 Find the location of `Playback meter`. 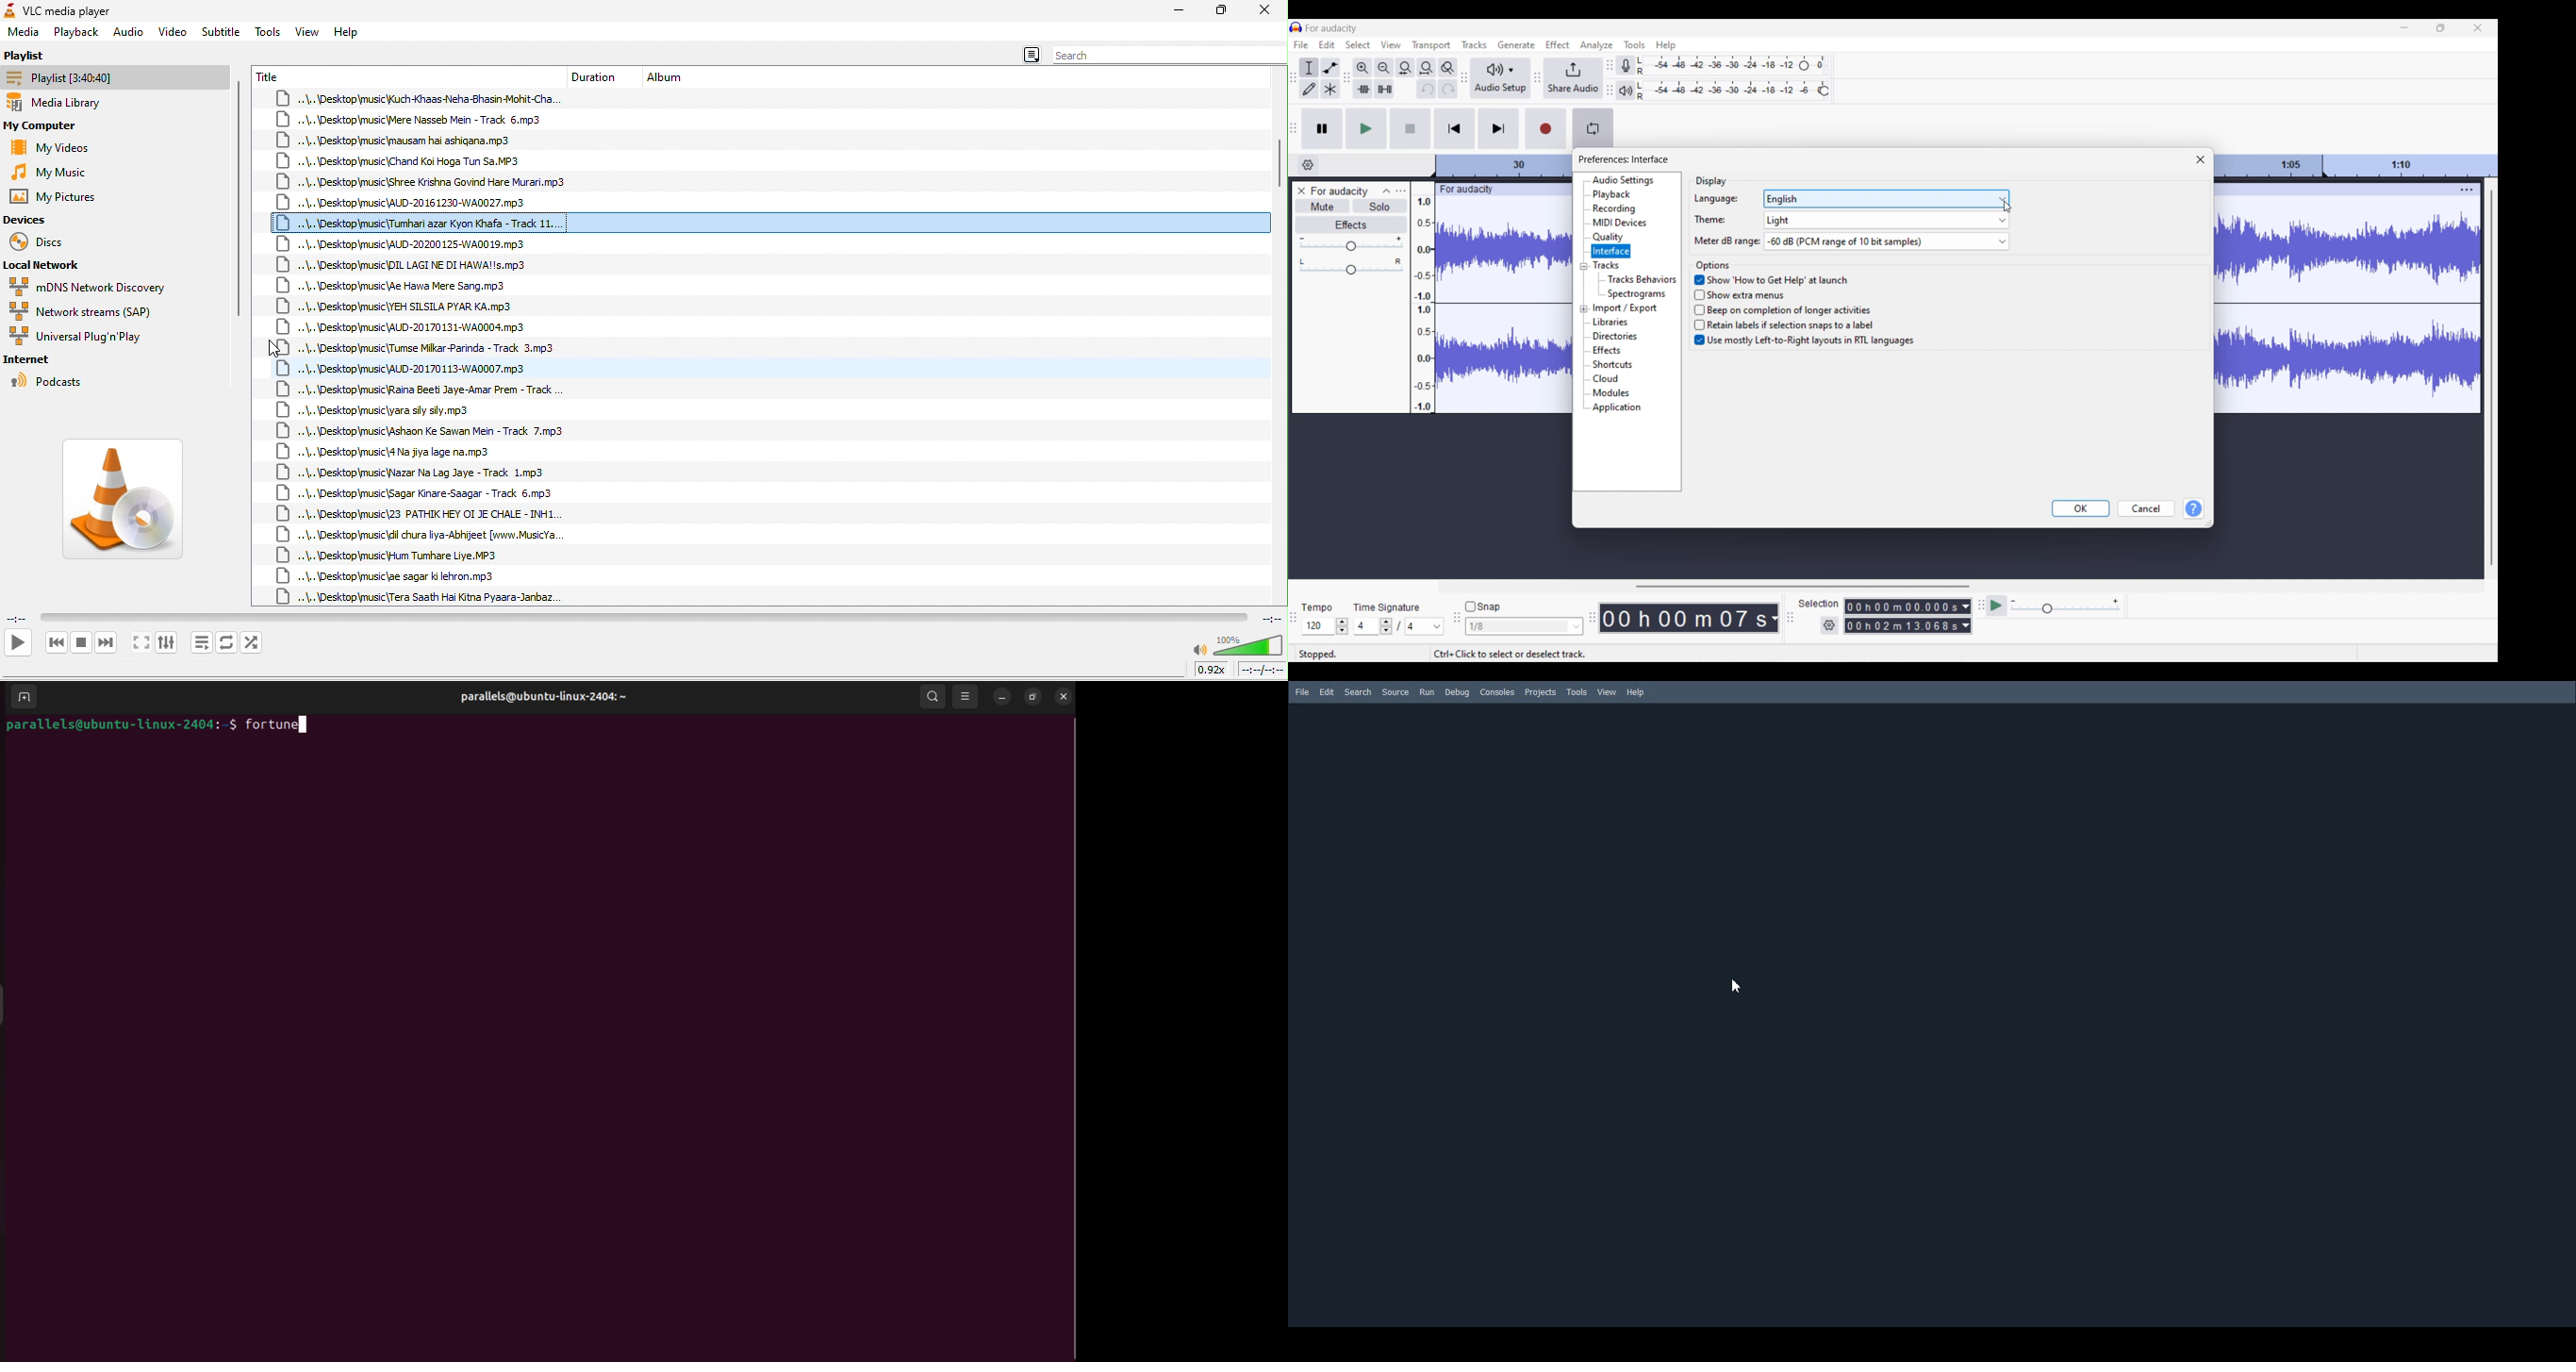

Playback meter is located at coordinates (1625, 90).